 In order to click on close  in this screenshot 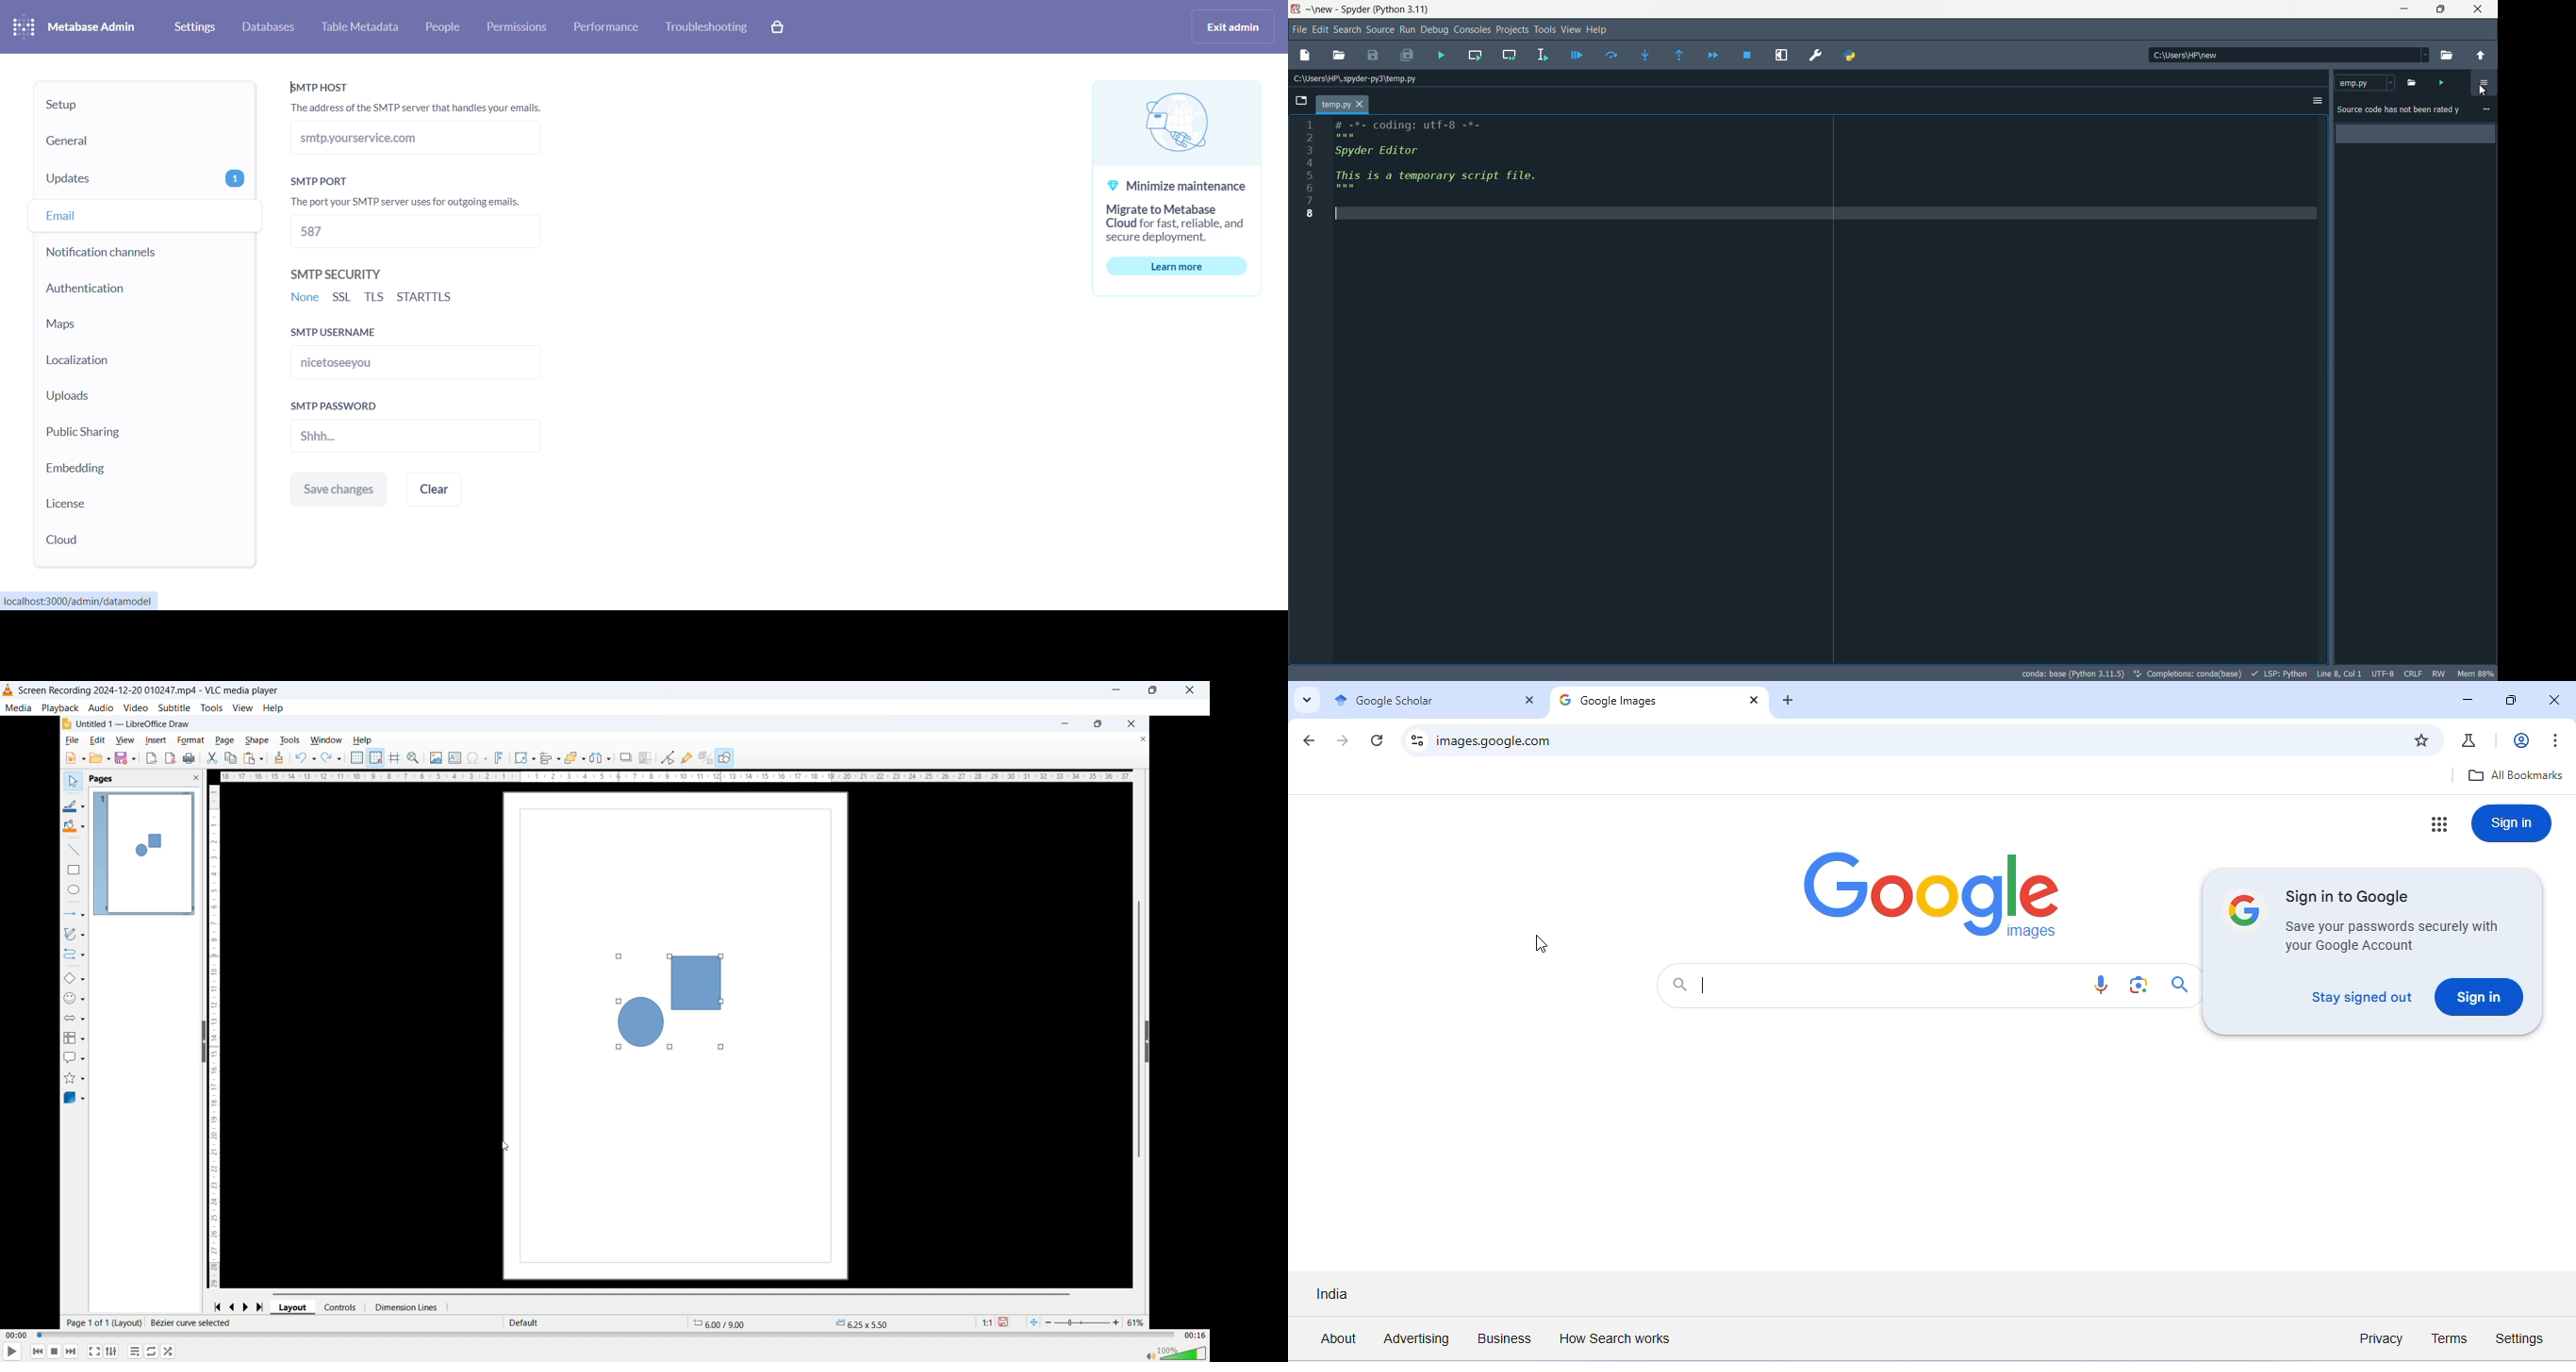, I will do `click(1190, 690)`.